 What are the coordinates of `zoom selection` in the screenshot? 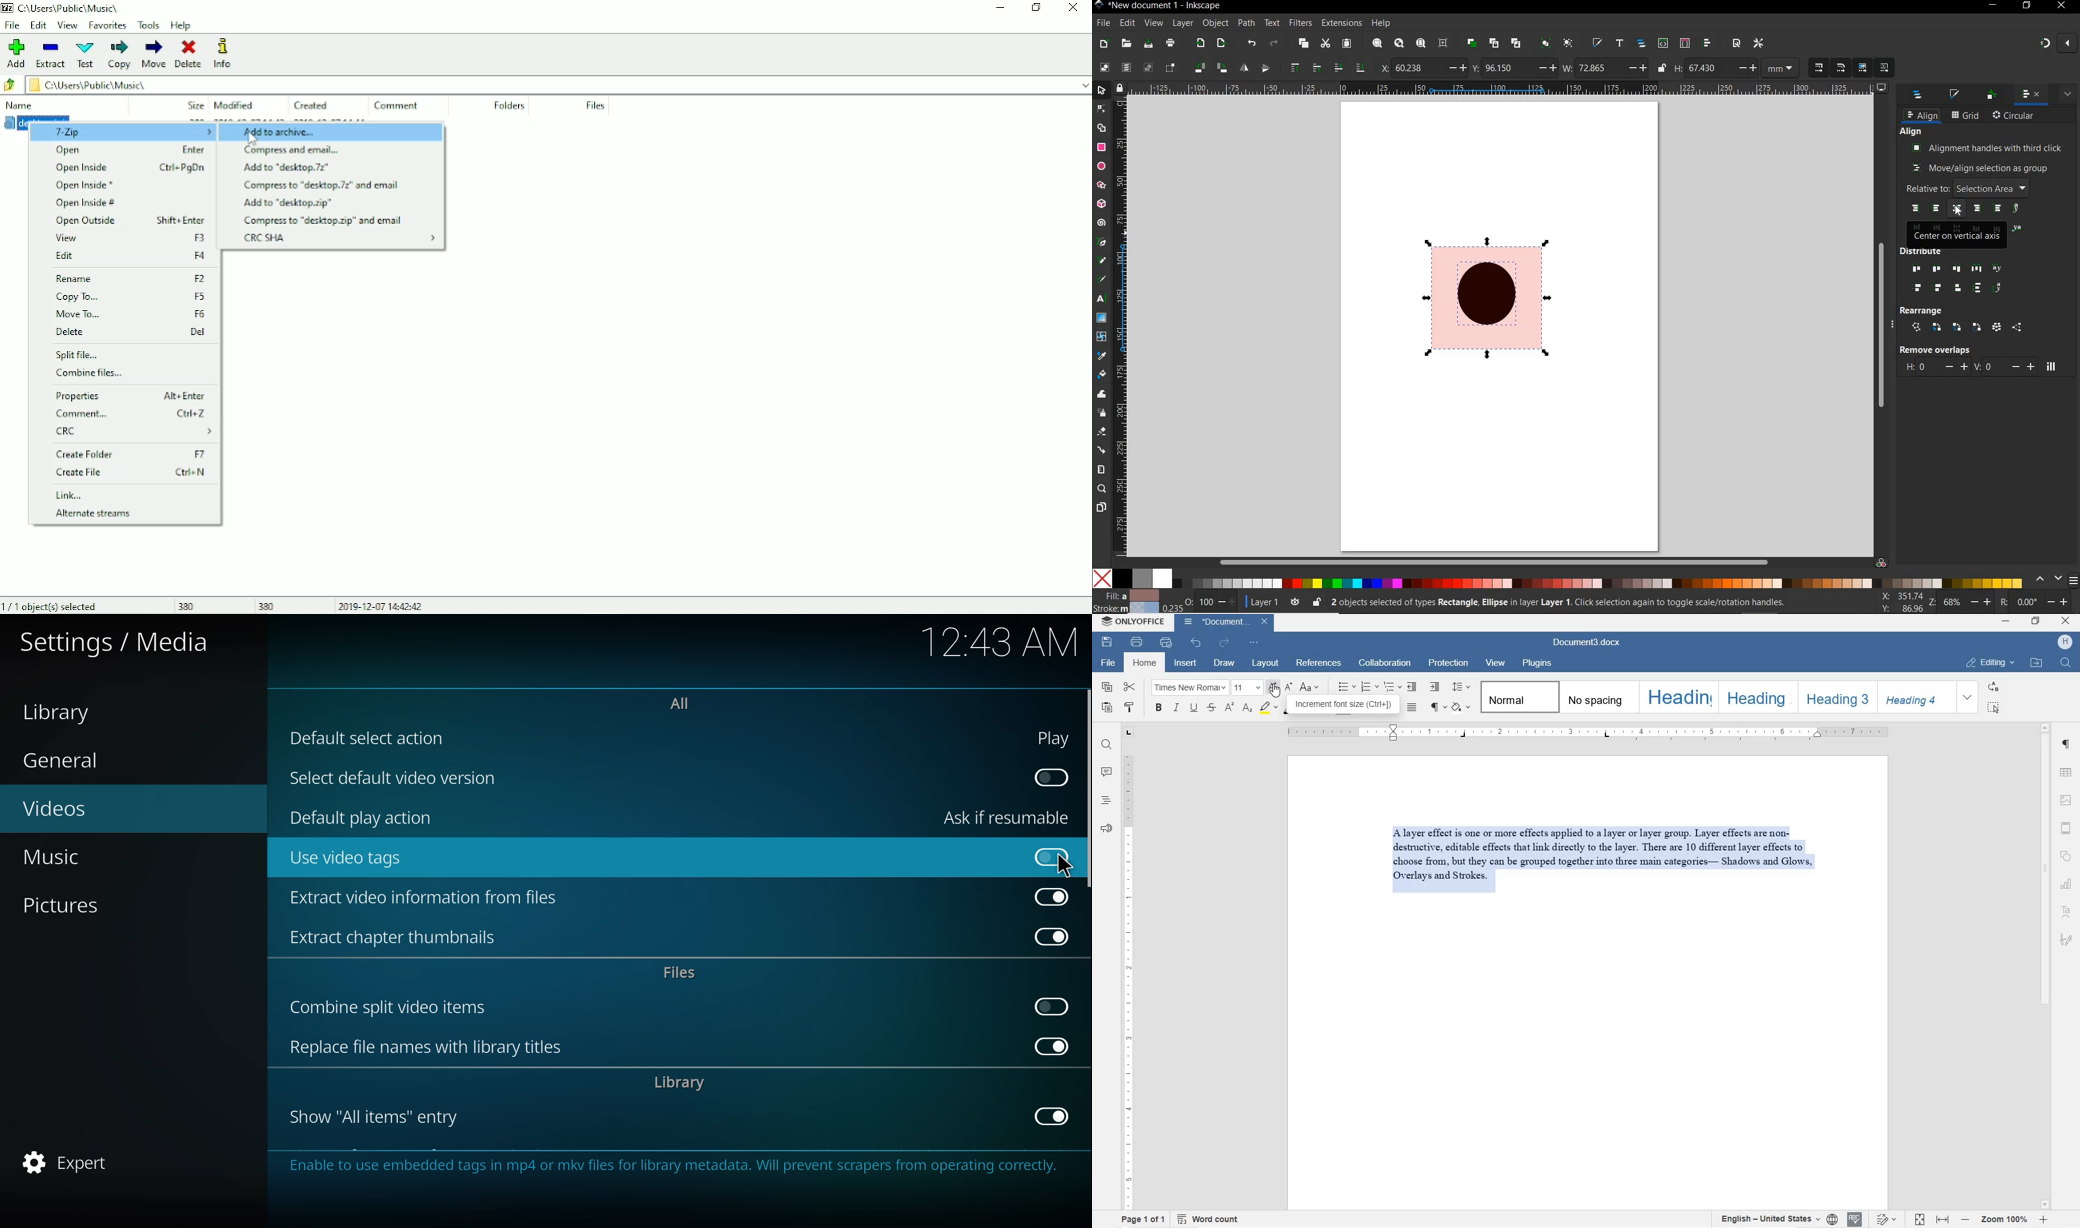 It's located at (1378, 43).